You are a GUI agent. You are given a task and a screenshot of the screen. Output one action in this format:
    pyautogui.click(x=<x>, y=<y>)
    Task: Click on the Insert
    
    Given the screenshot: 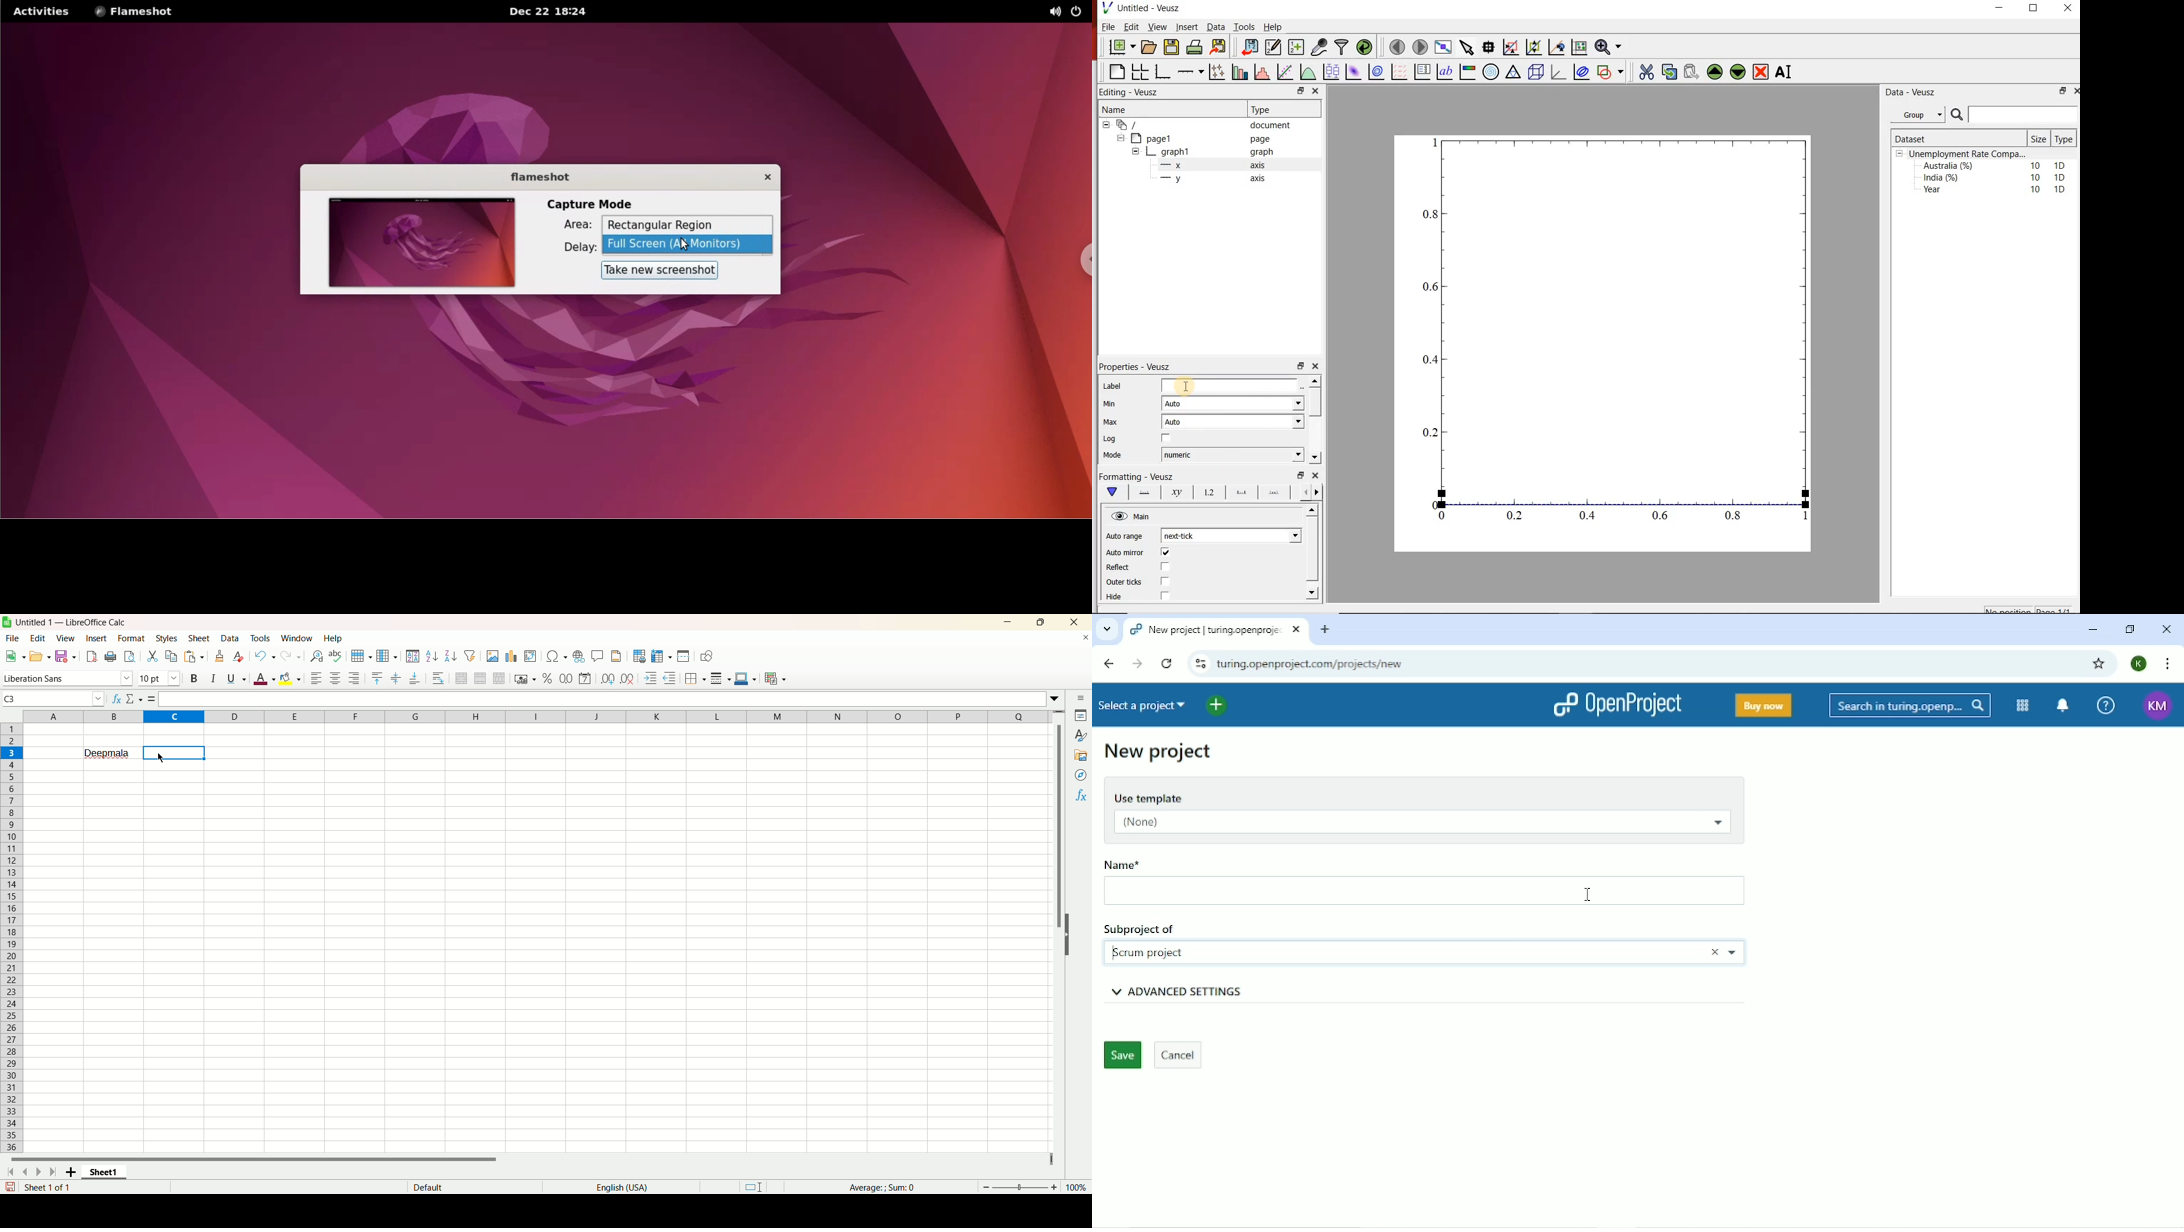 What is the action you would take?
    pyautogui.click(x=97, y=639)
    